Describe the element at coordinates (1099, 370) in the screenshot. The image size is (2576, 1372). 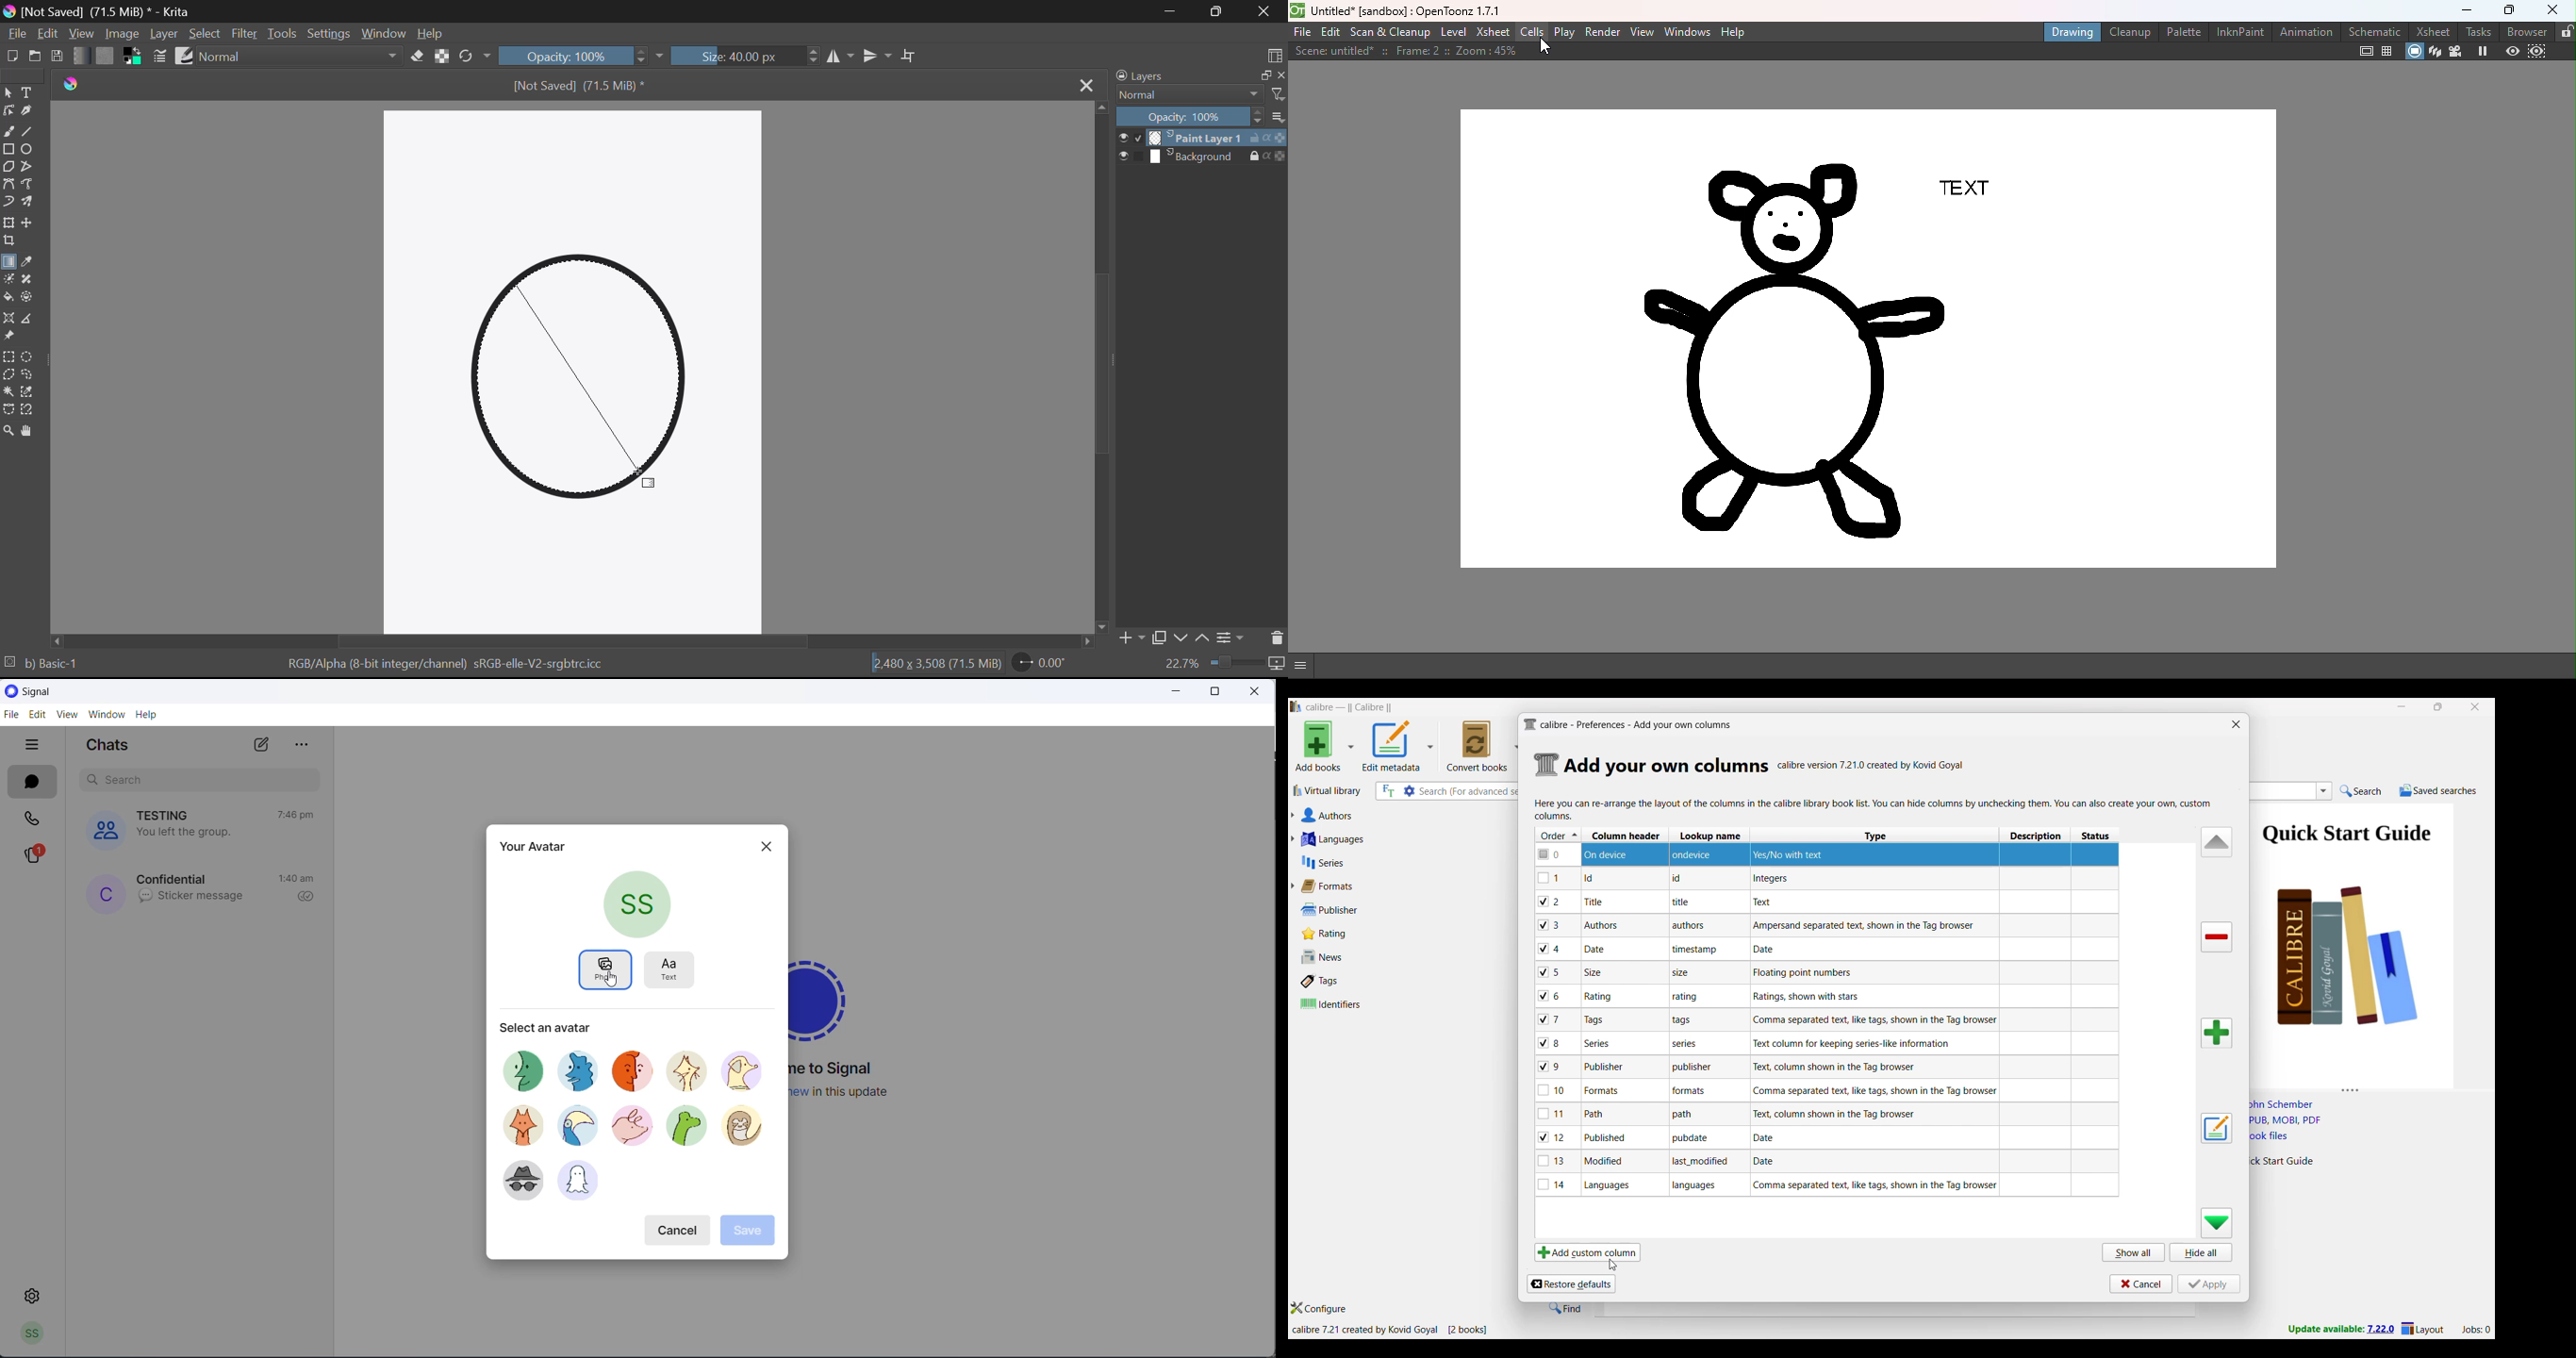
I see `Scroll Bar` at that location.